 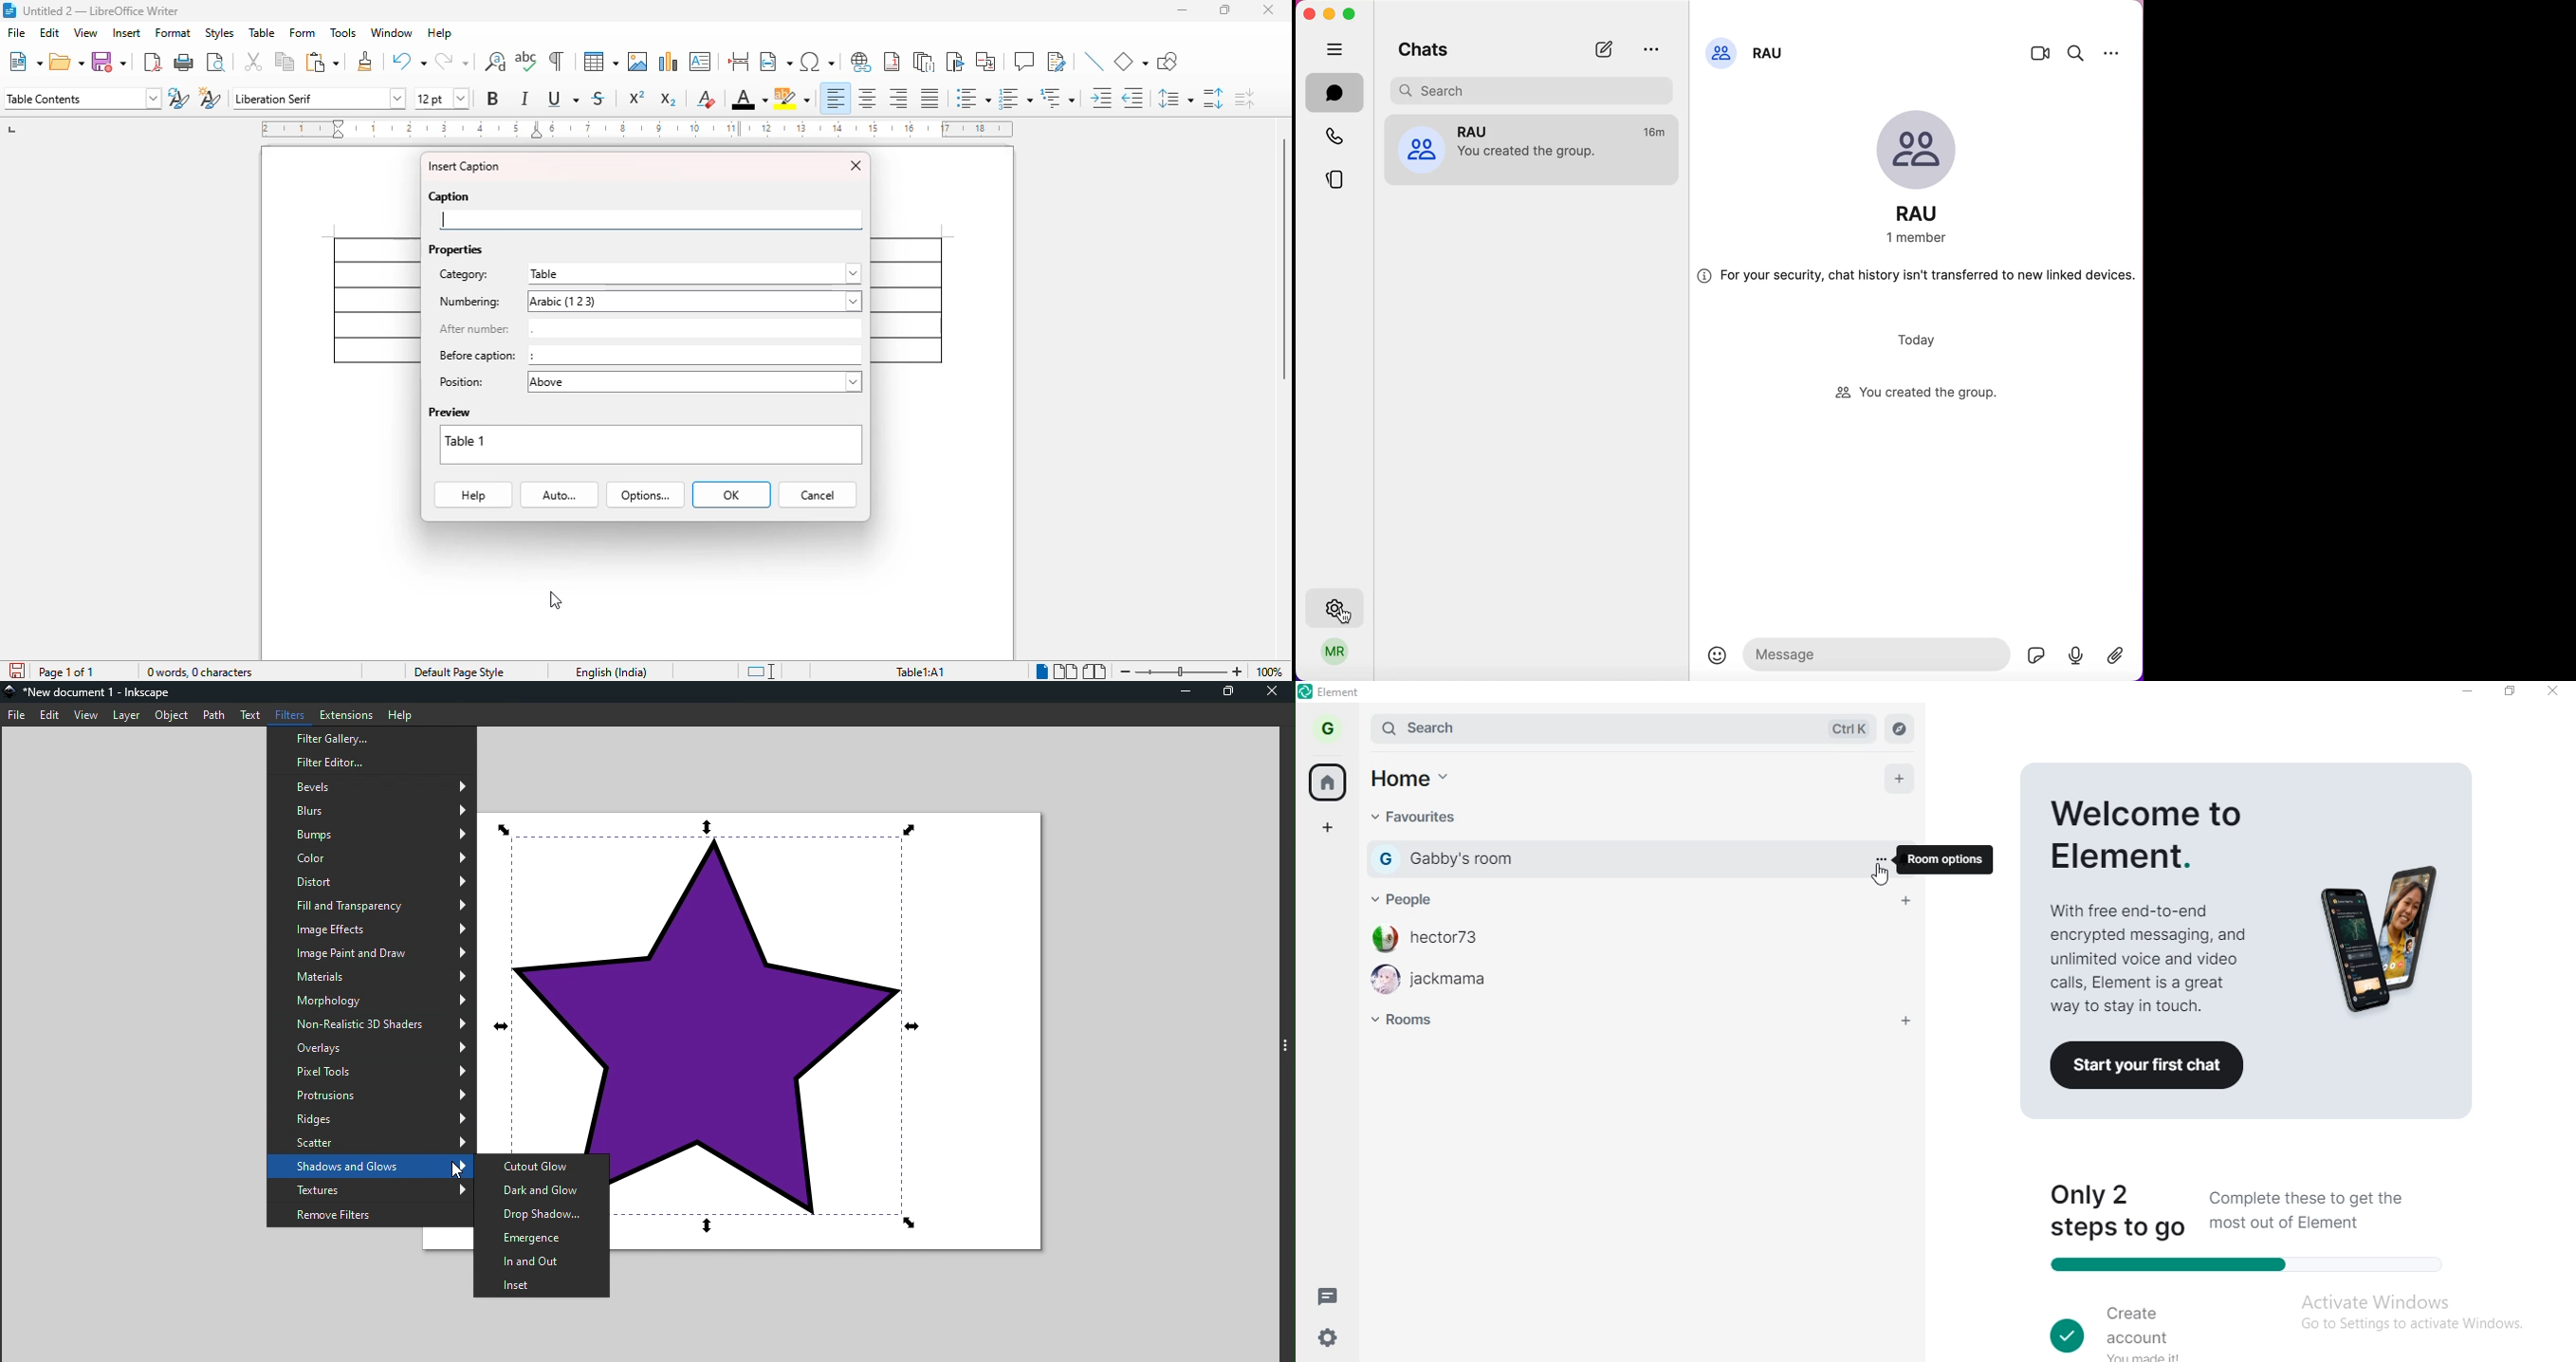 I want to click on standard selection, so click(x=762, y=672).